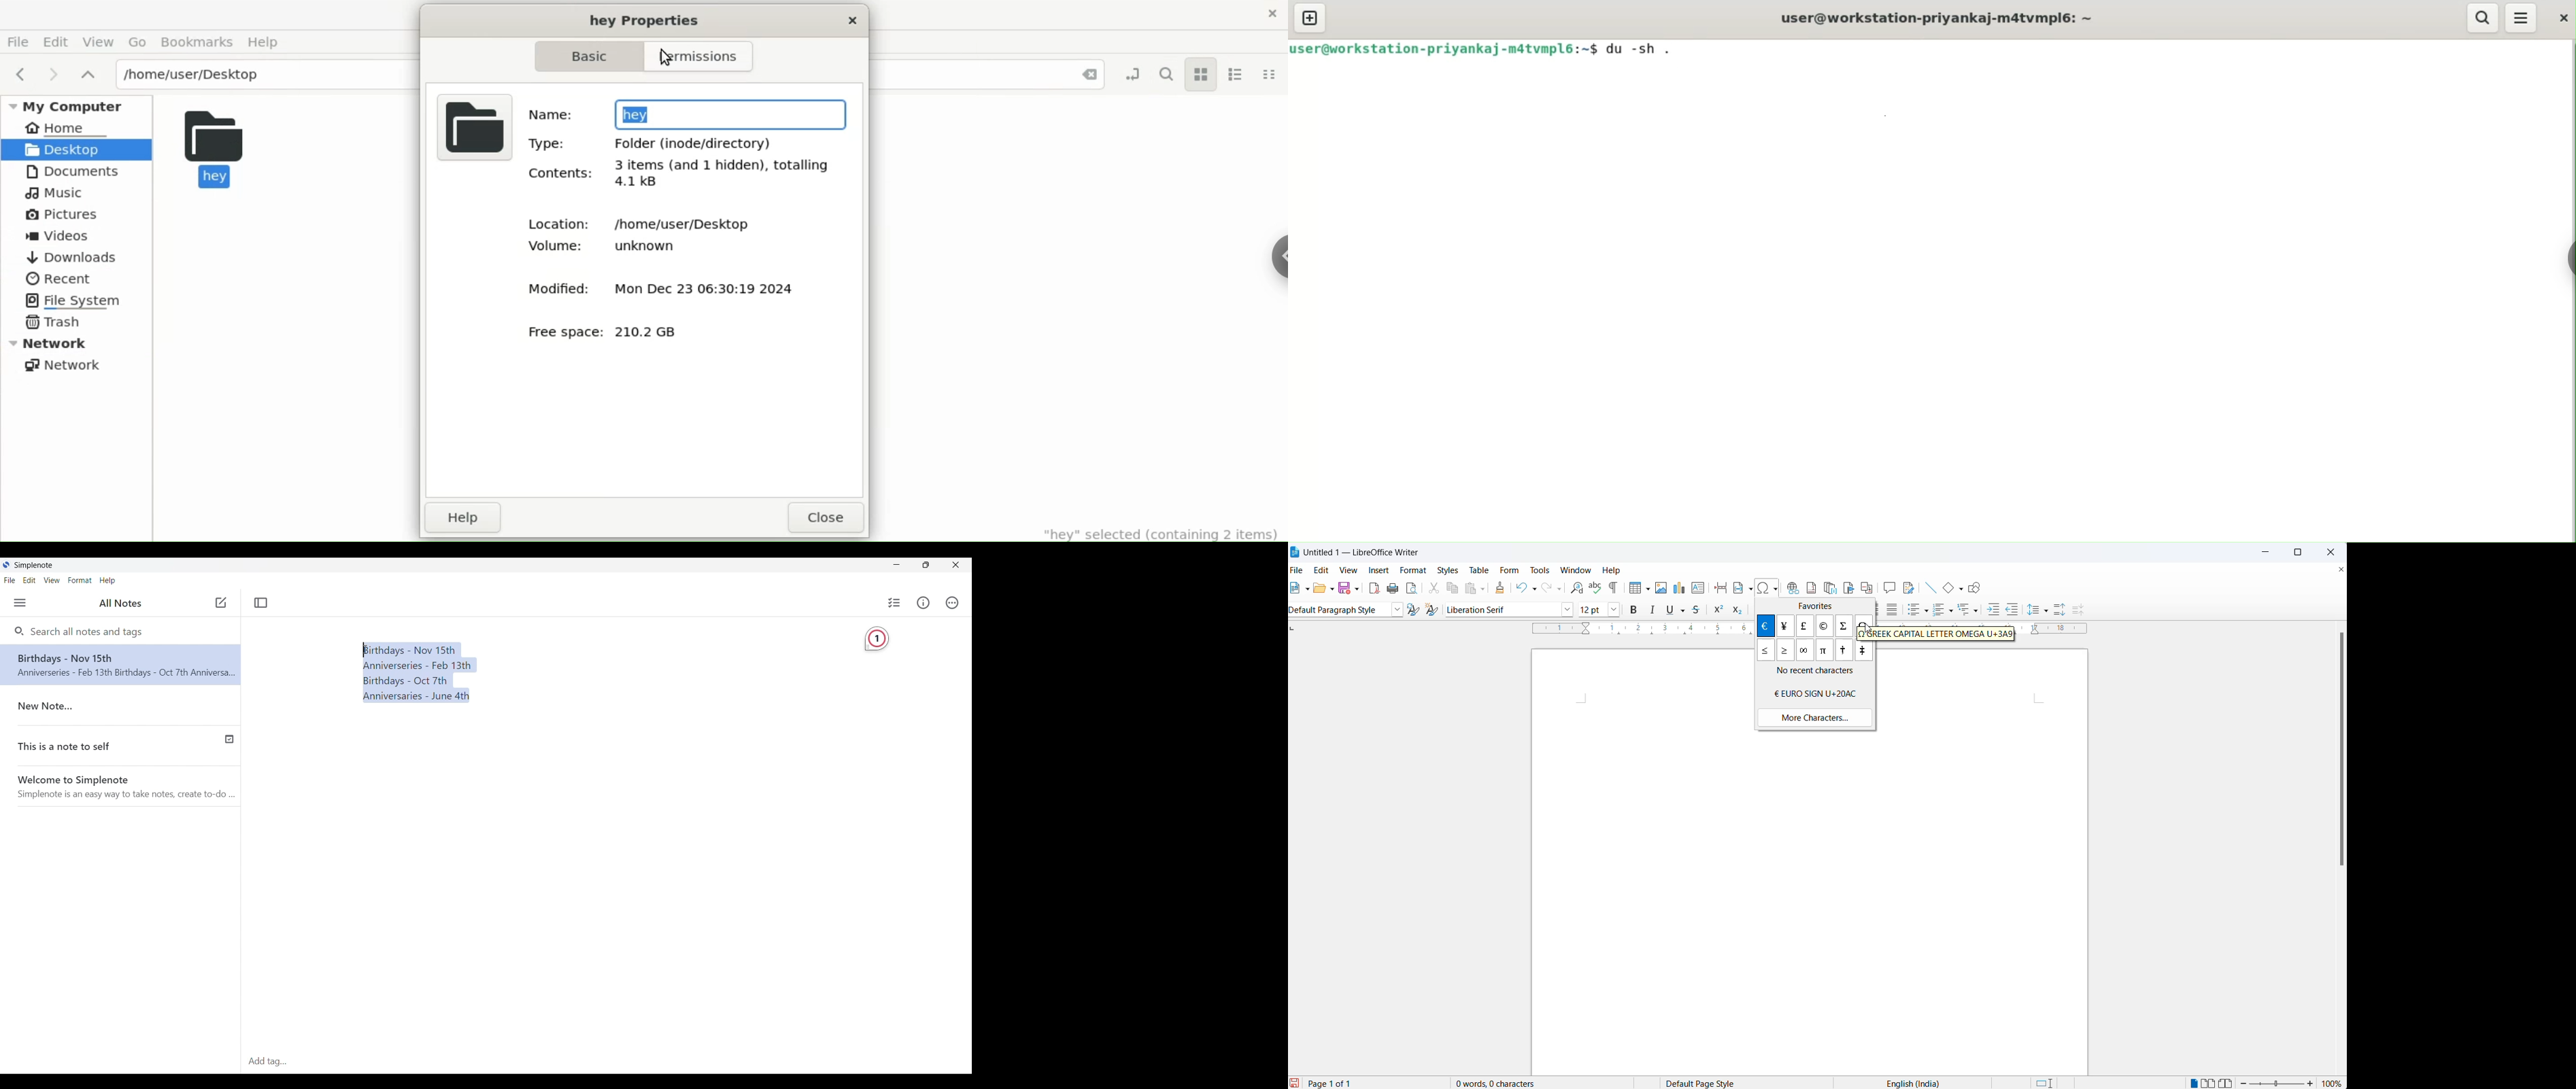 The height and width of the screenshot is (1092, 2576). Describe the element at coordinates (469, 518) in the screenshot. I see `Help` at that location.